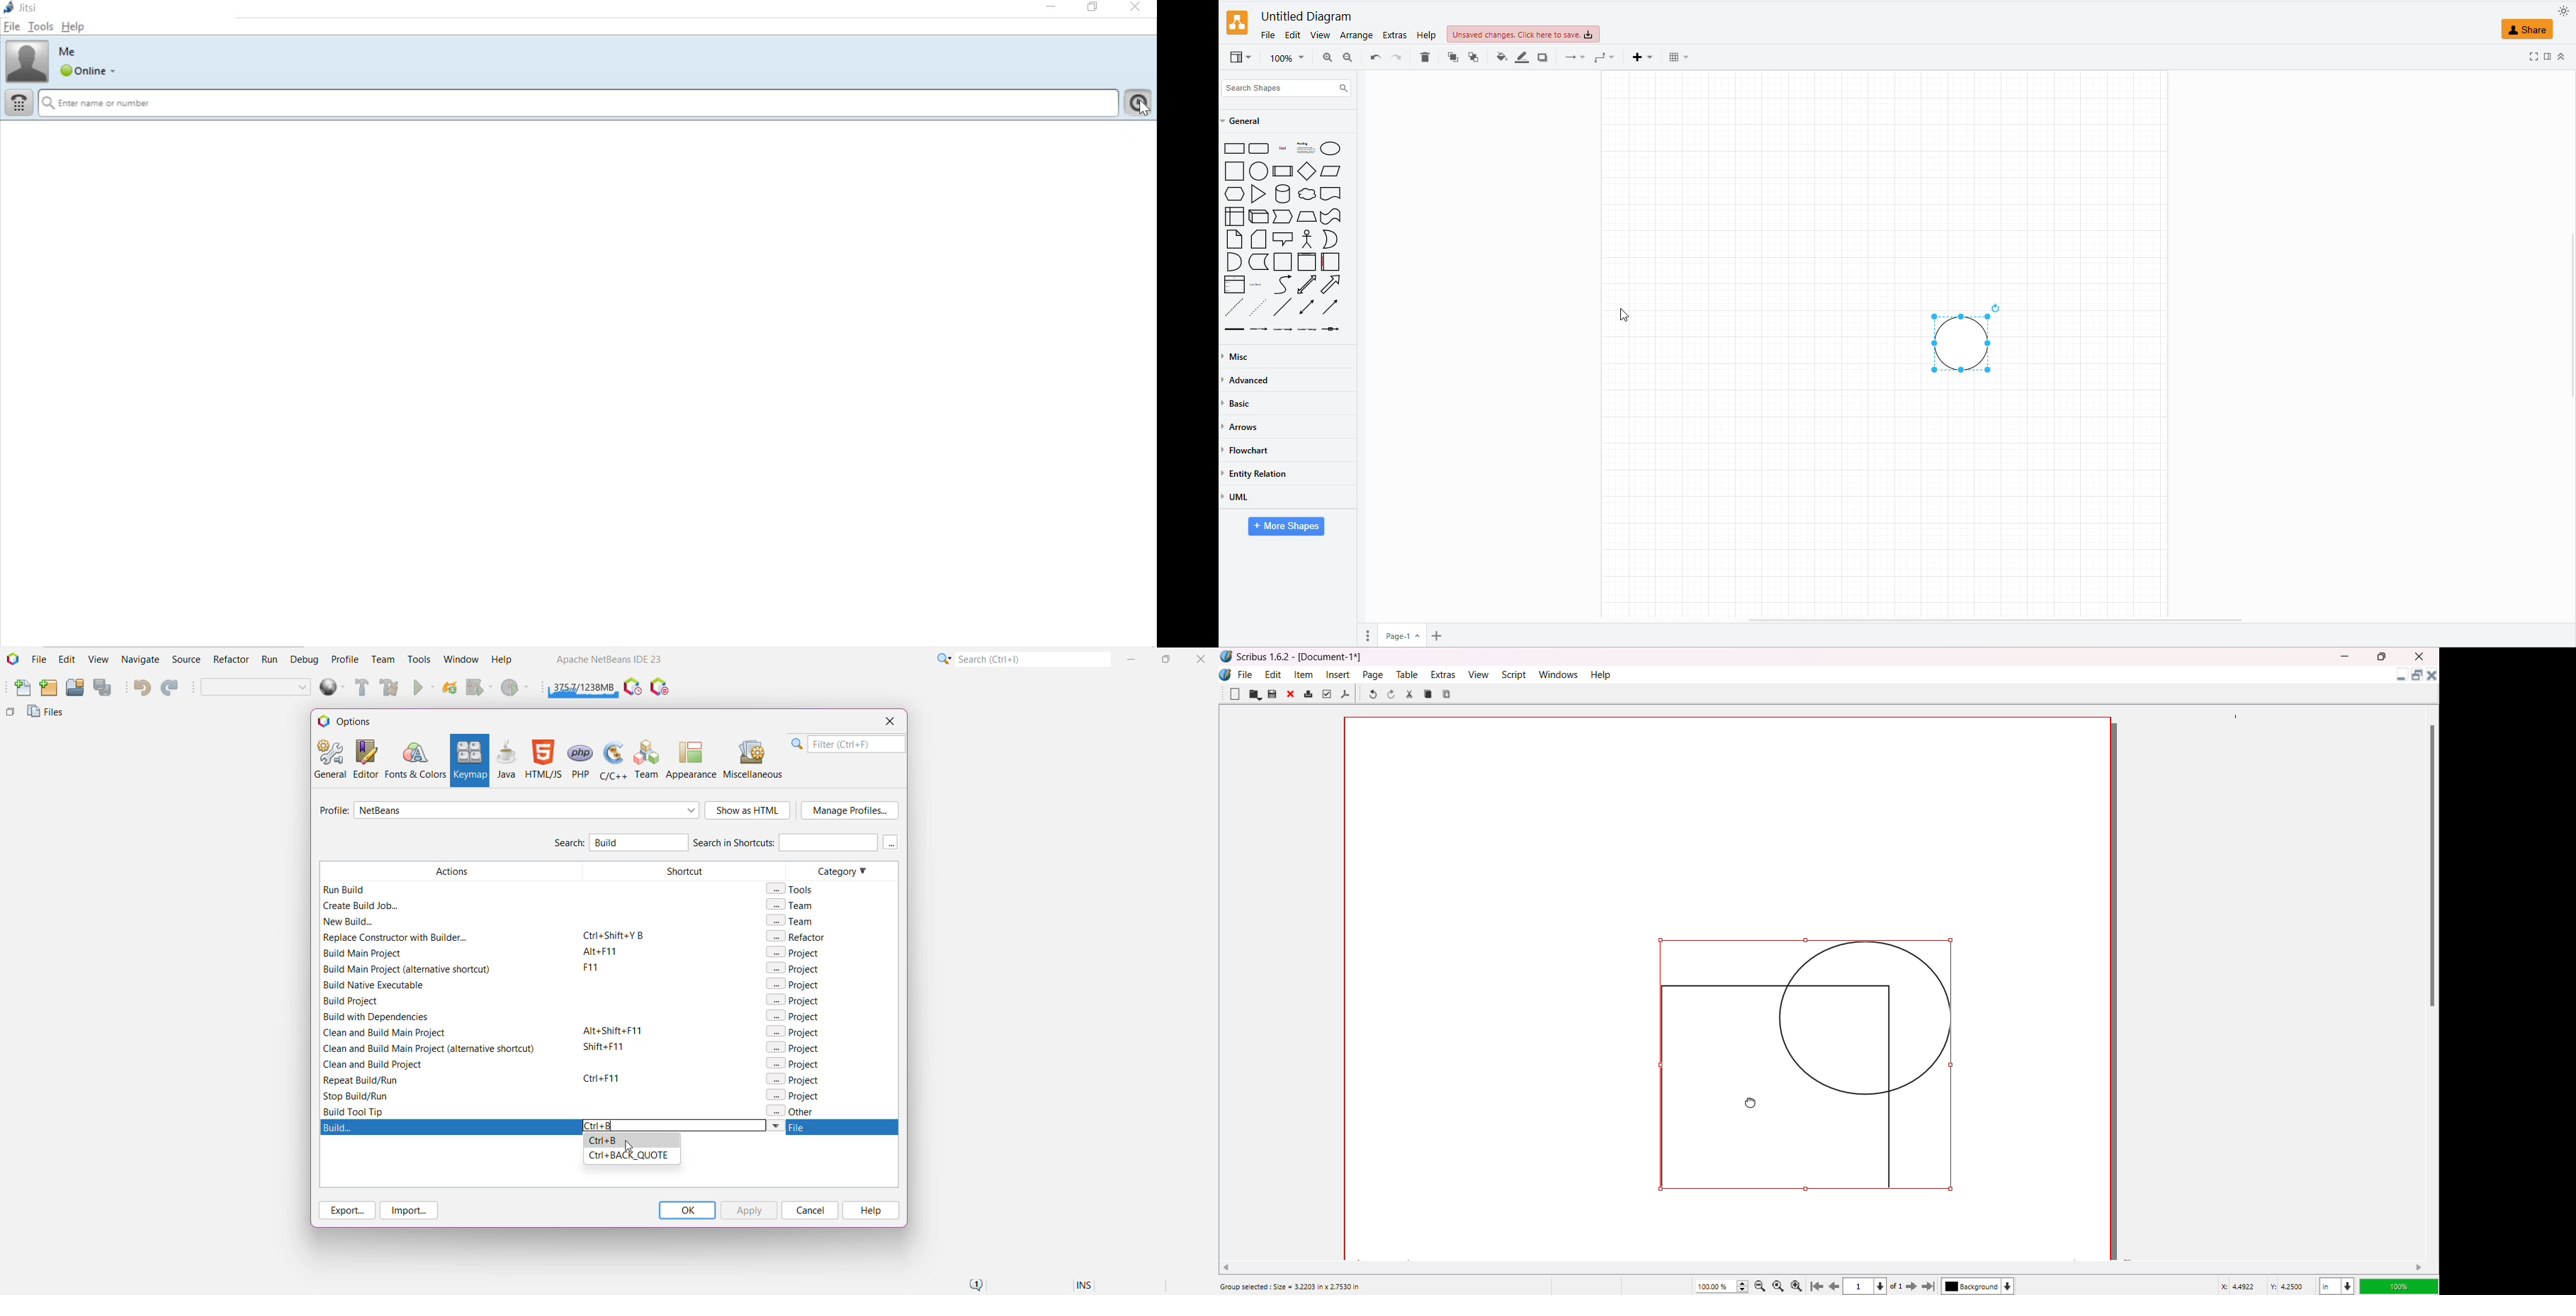 The width and height of the screenshot is (2576, 1316). Describe the element at coordinates (1561, 674) in the screenshot. I see `Windows` at that location.